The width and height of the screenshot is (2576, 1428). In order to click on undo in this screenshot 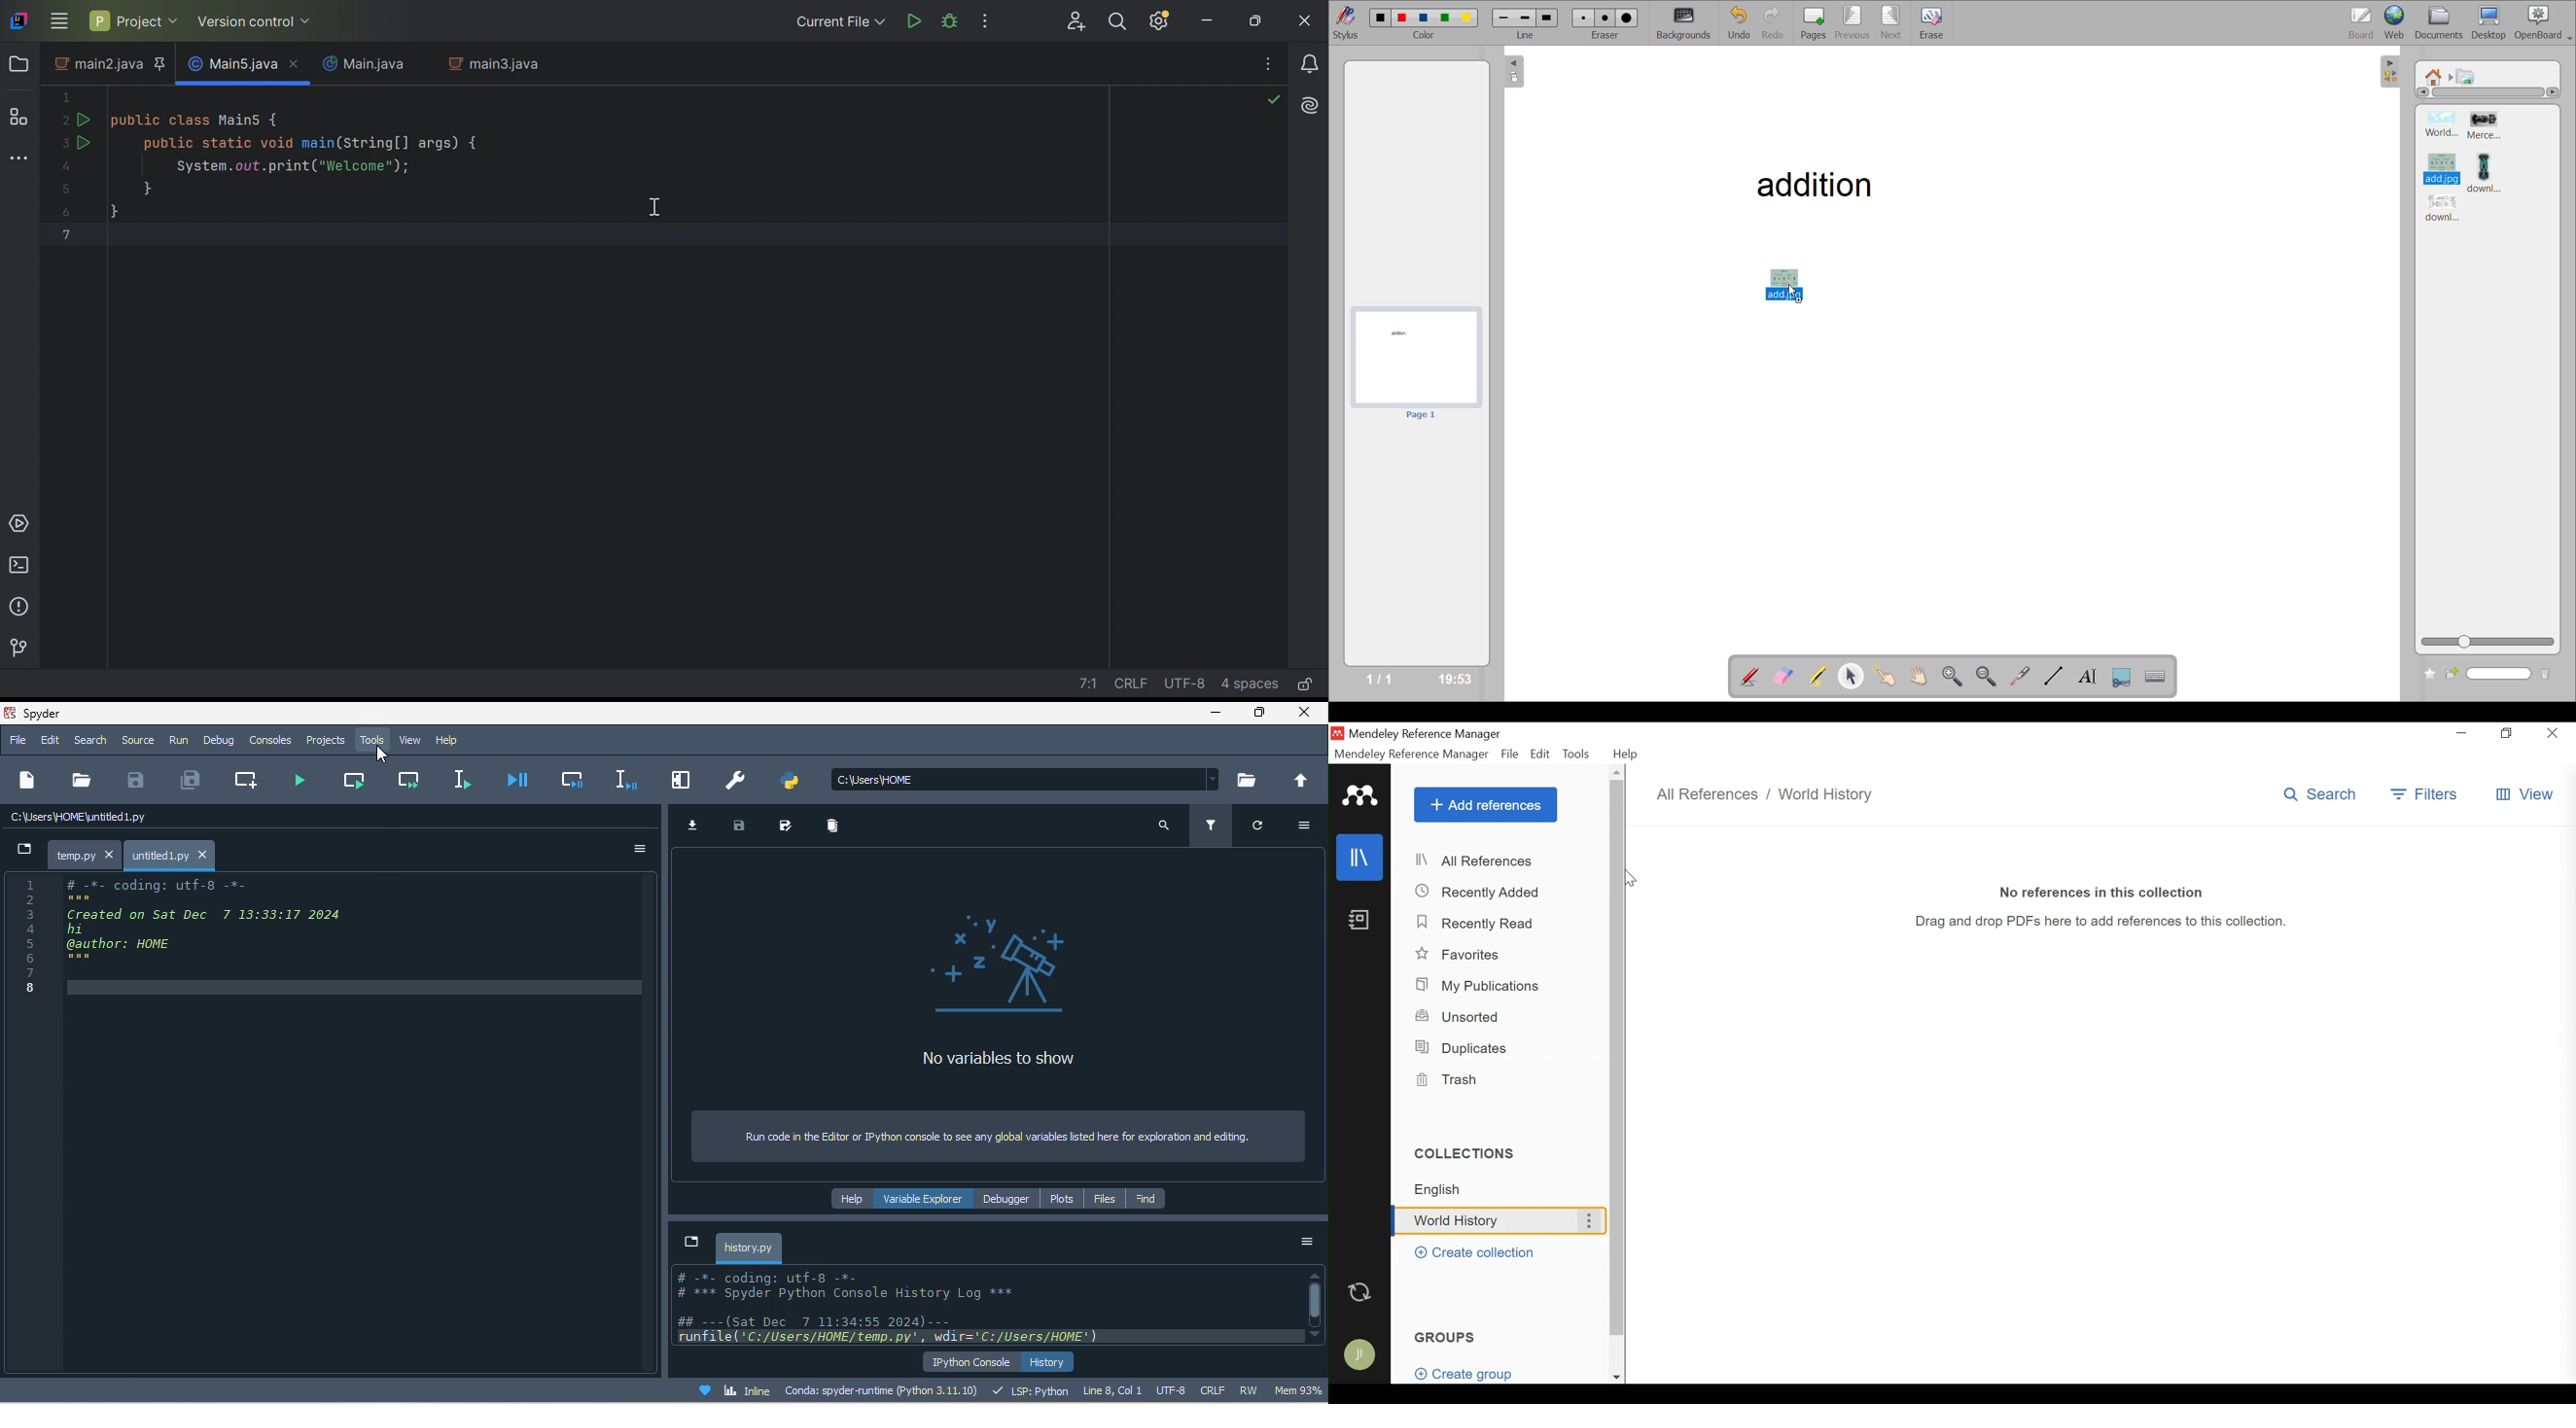, I will do `click(1745, 23)`.